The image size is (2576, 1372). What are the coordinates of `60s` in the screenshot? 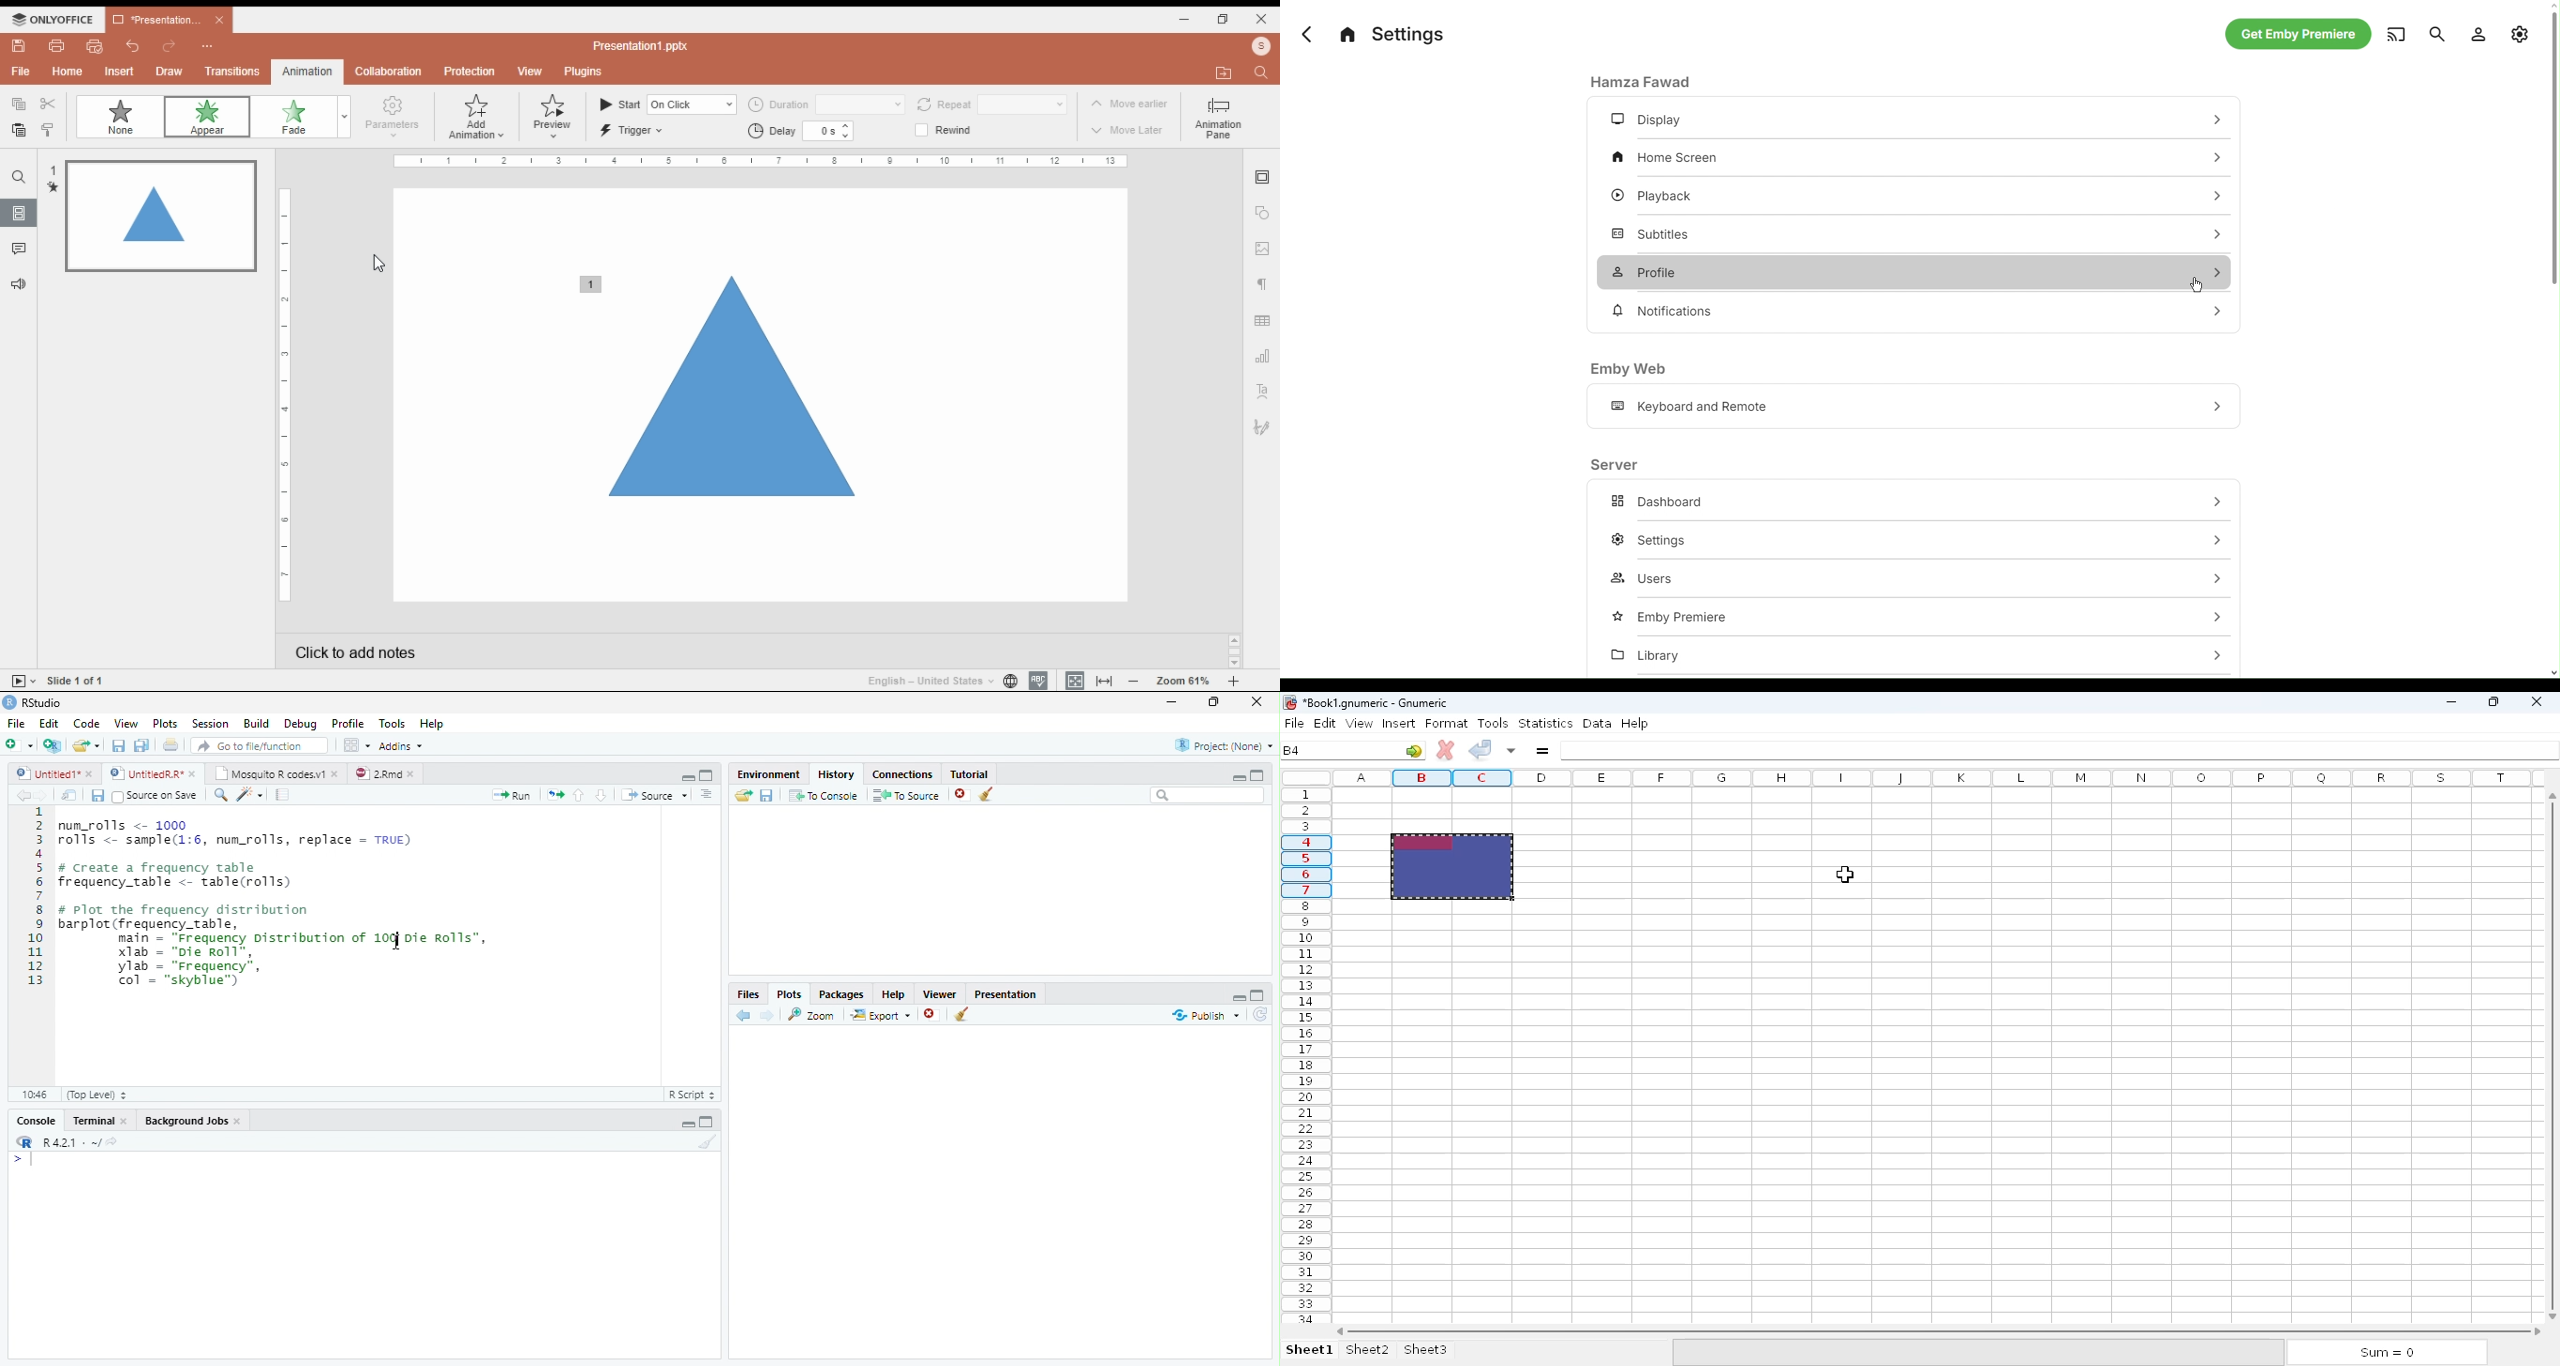 It's located at (819, 132).